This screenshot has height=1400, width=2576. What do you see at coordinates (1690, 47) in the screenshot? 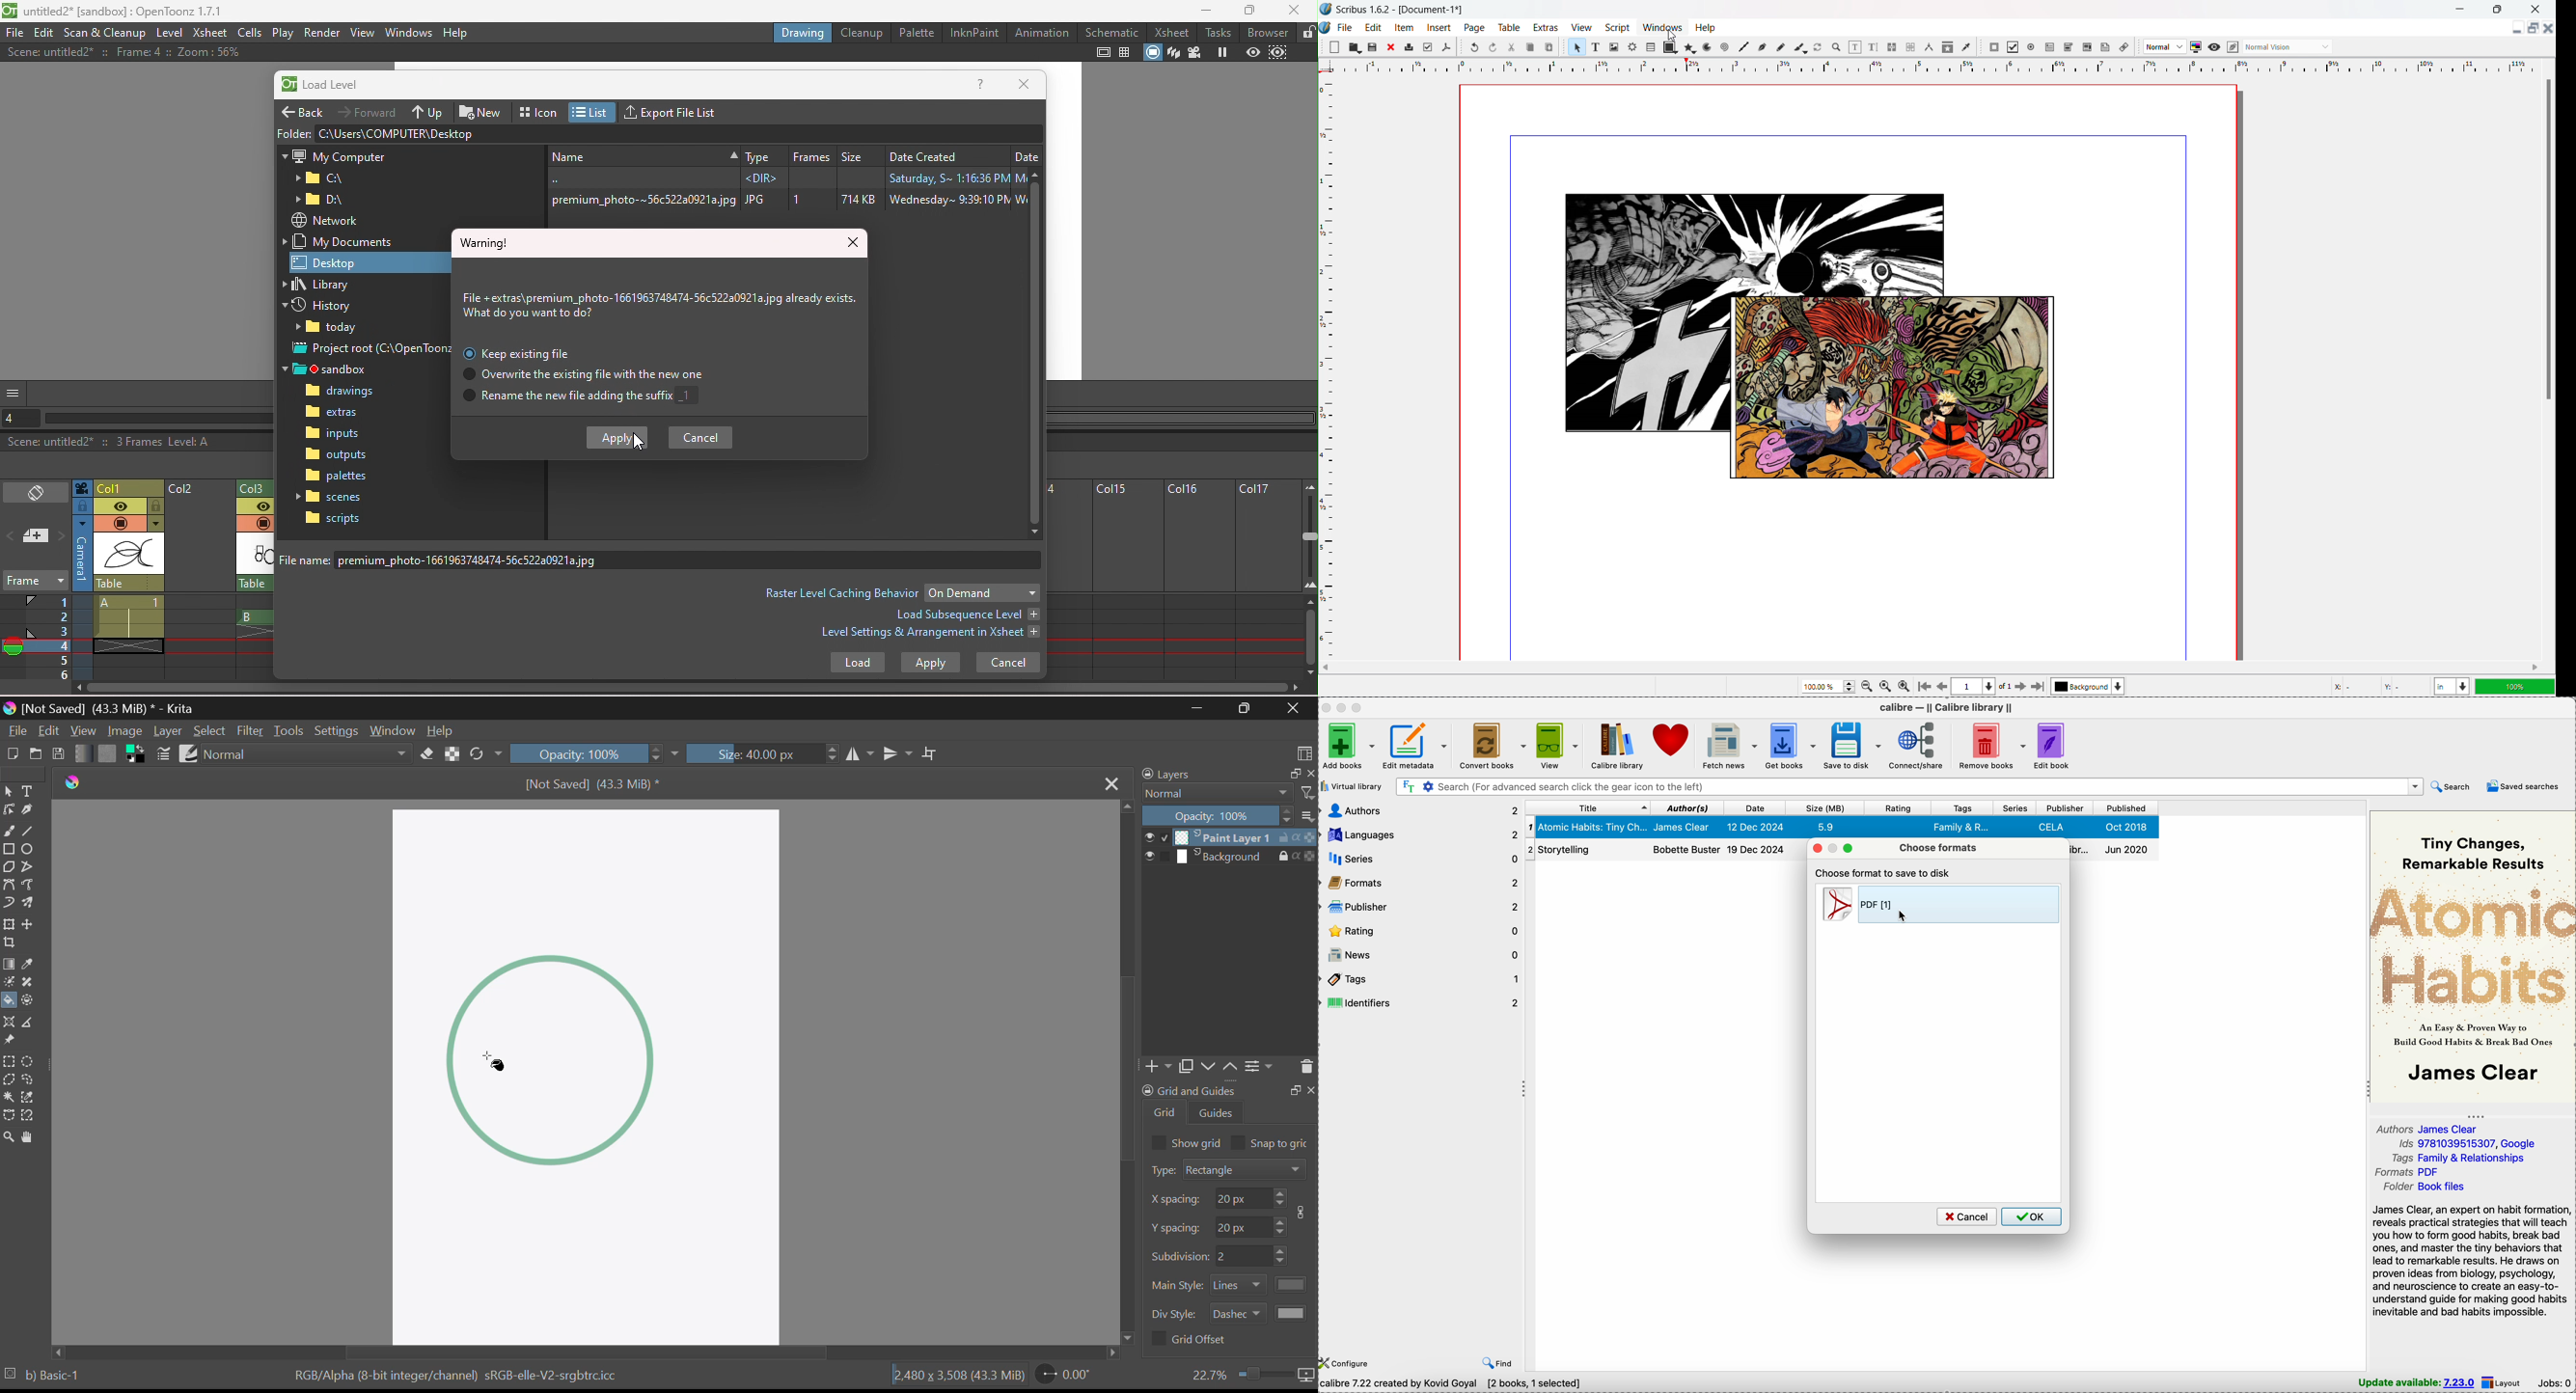
I see `polygon` at bounding box center [1690, 47].